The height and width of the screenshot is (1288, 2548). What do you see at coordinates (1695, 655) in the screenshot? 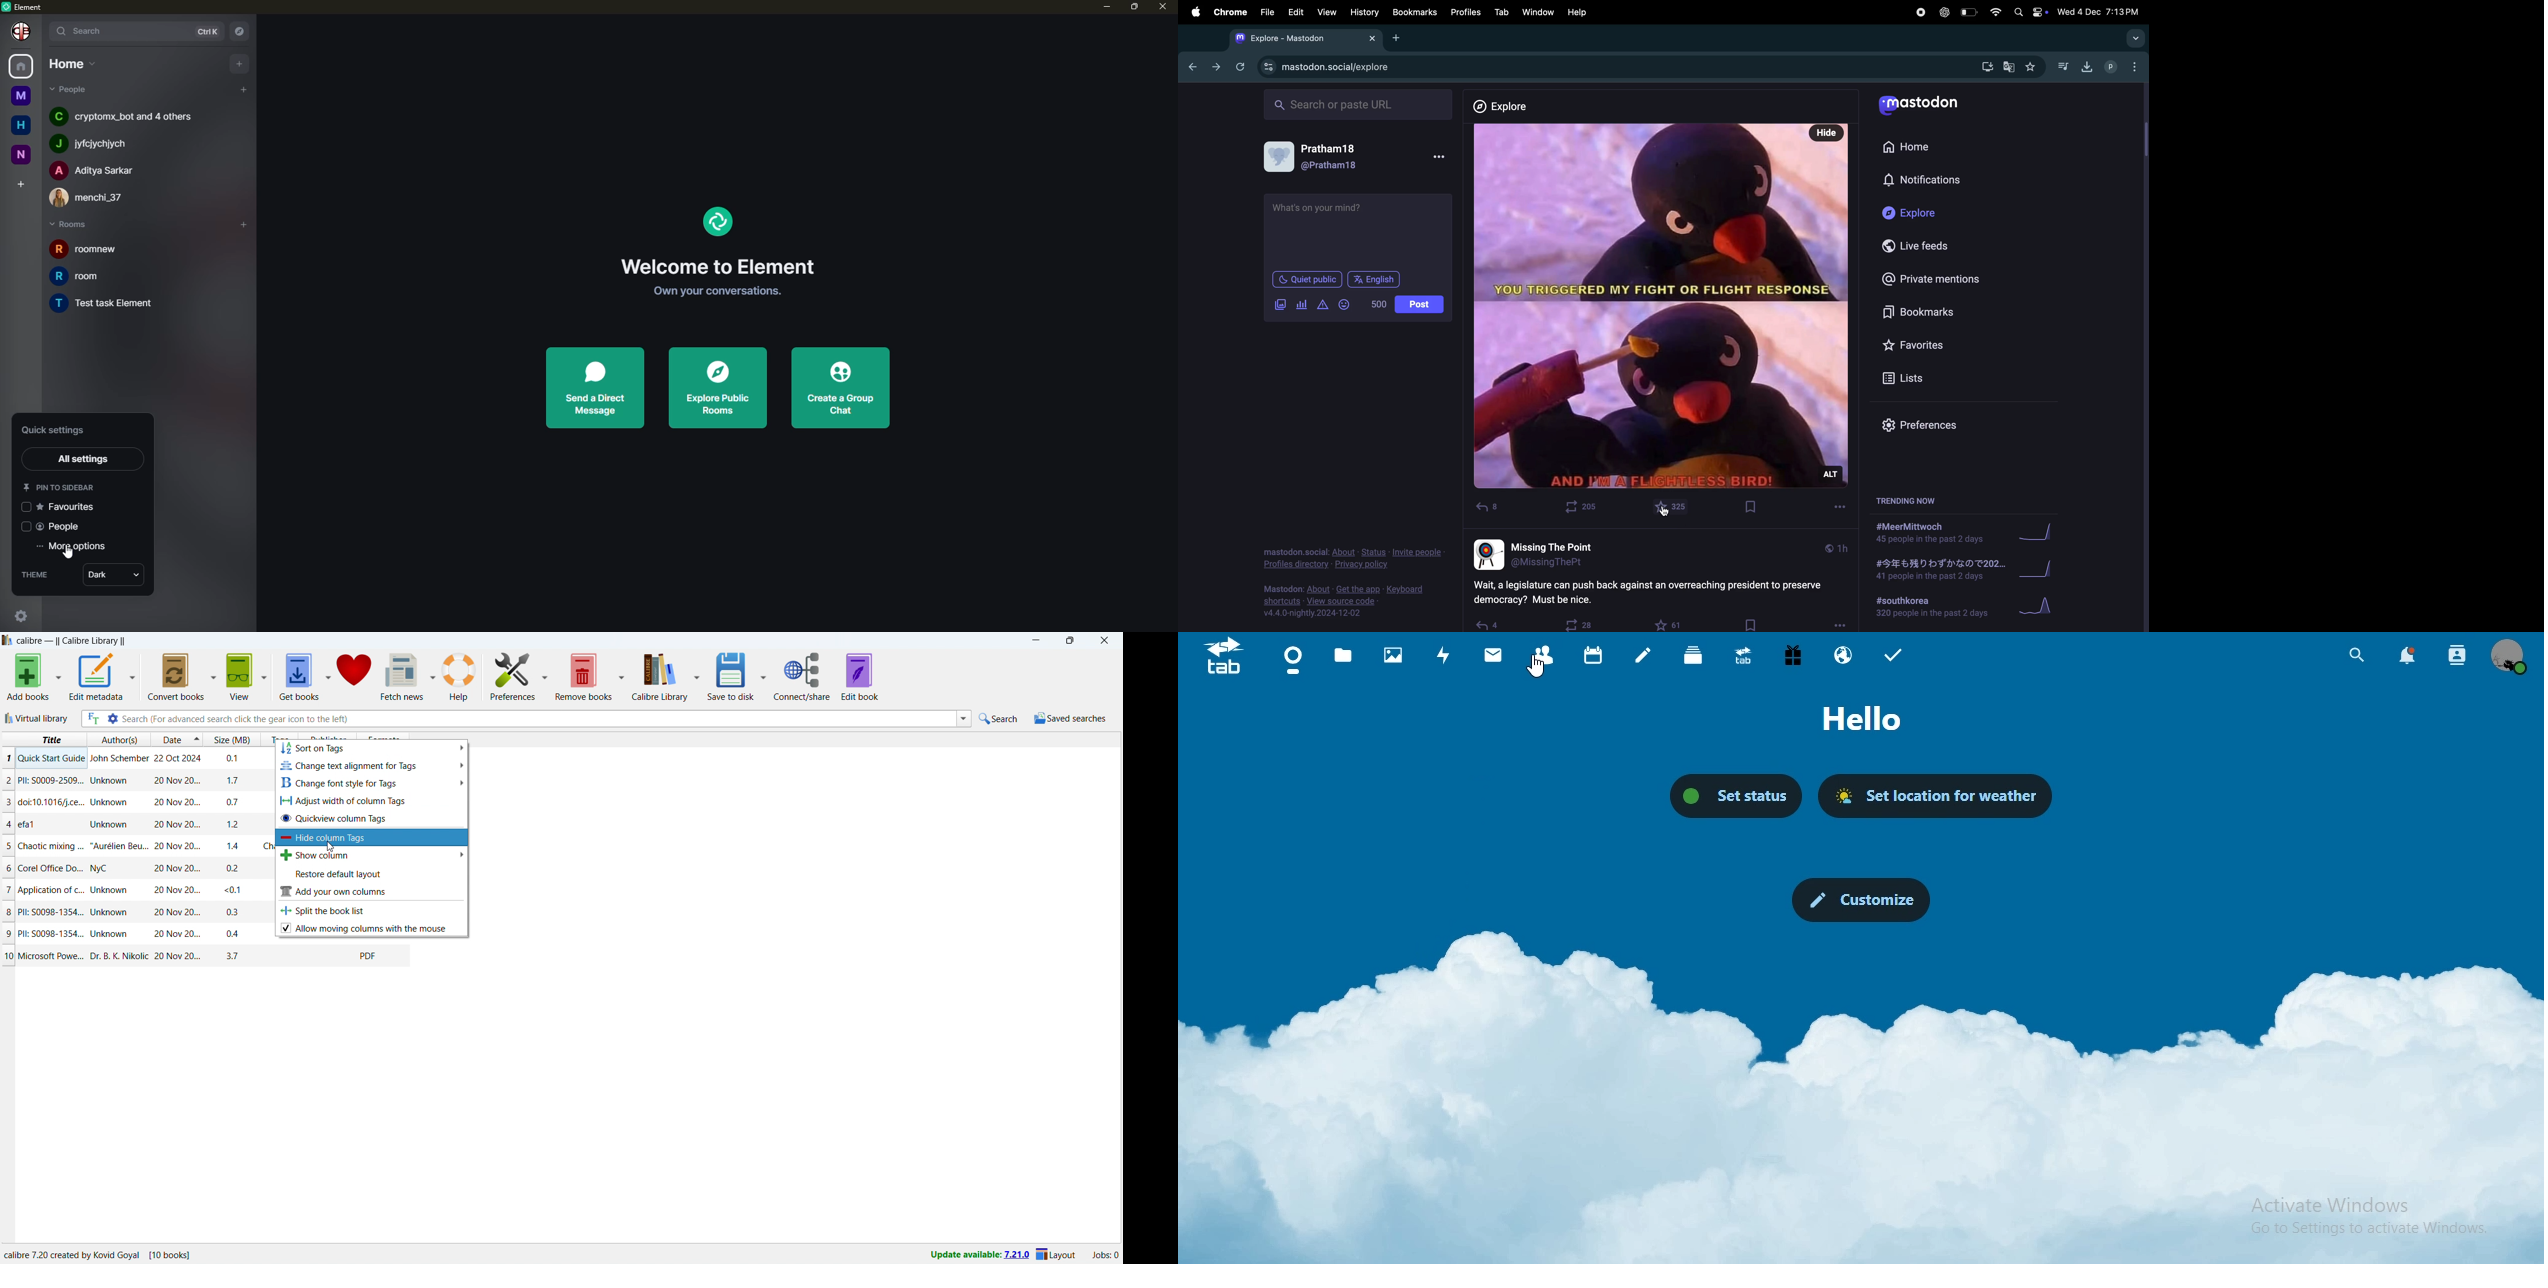
I see `deck` at bounding box center [1695, 655].